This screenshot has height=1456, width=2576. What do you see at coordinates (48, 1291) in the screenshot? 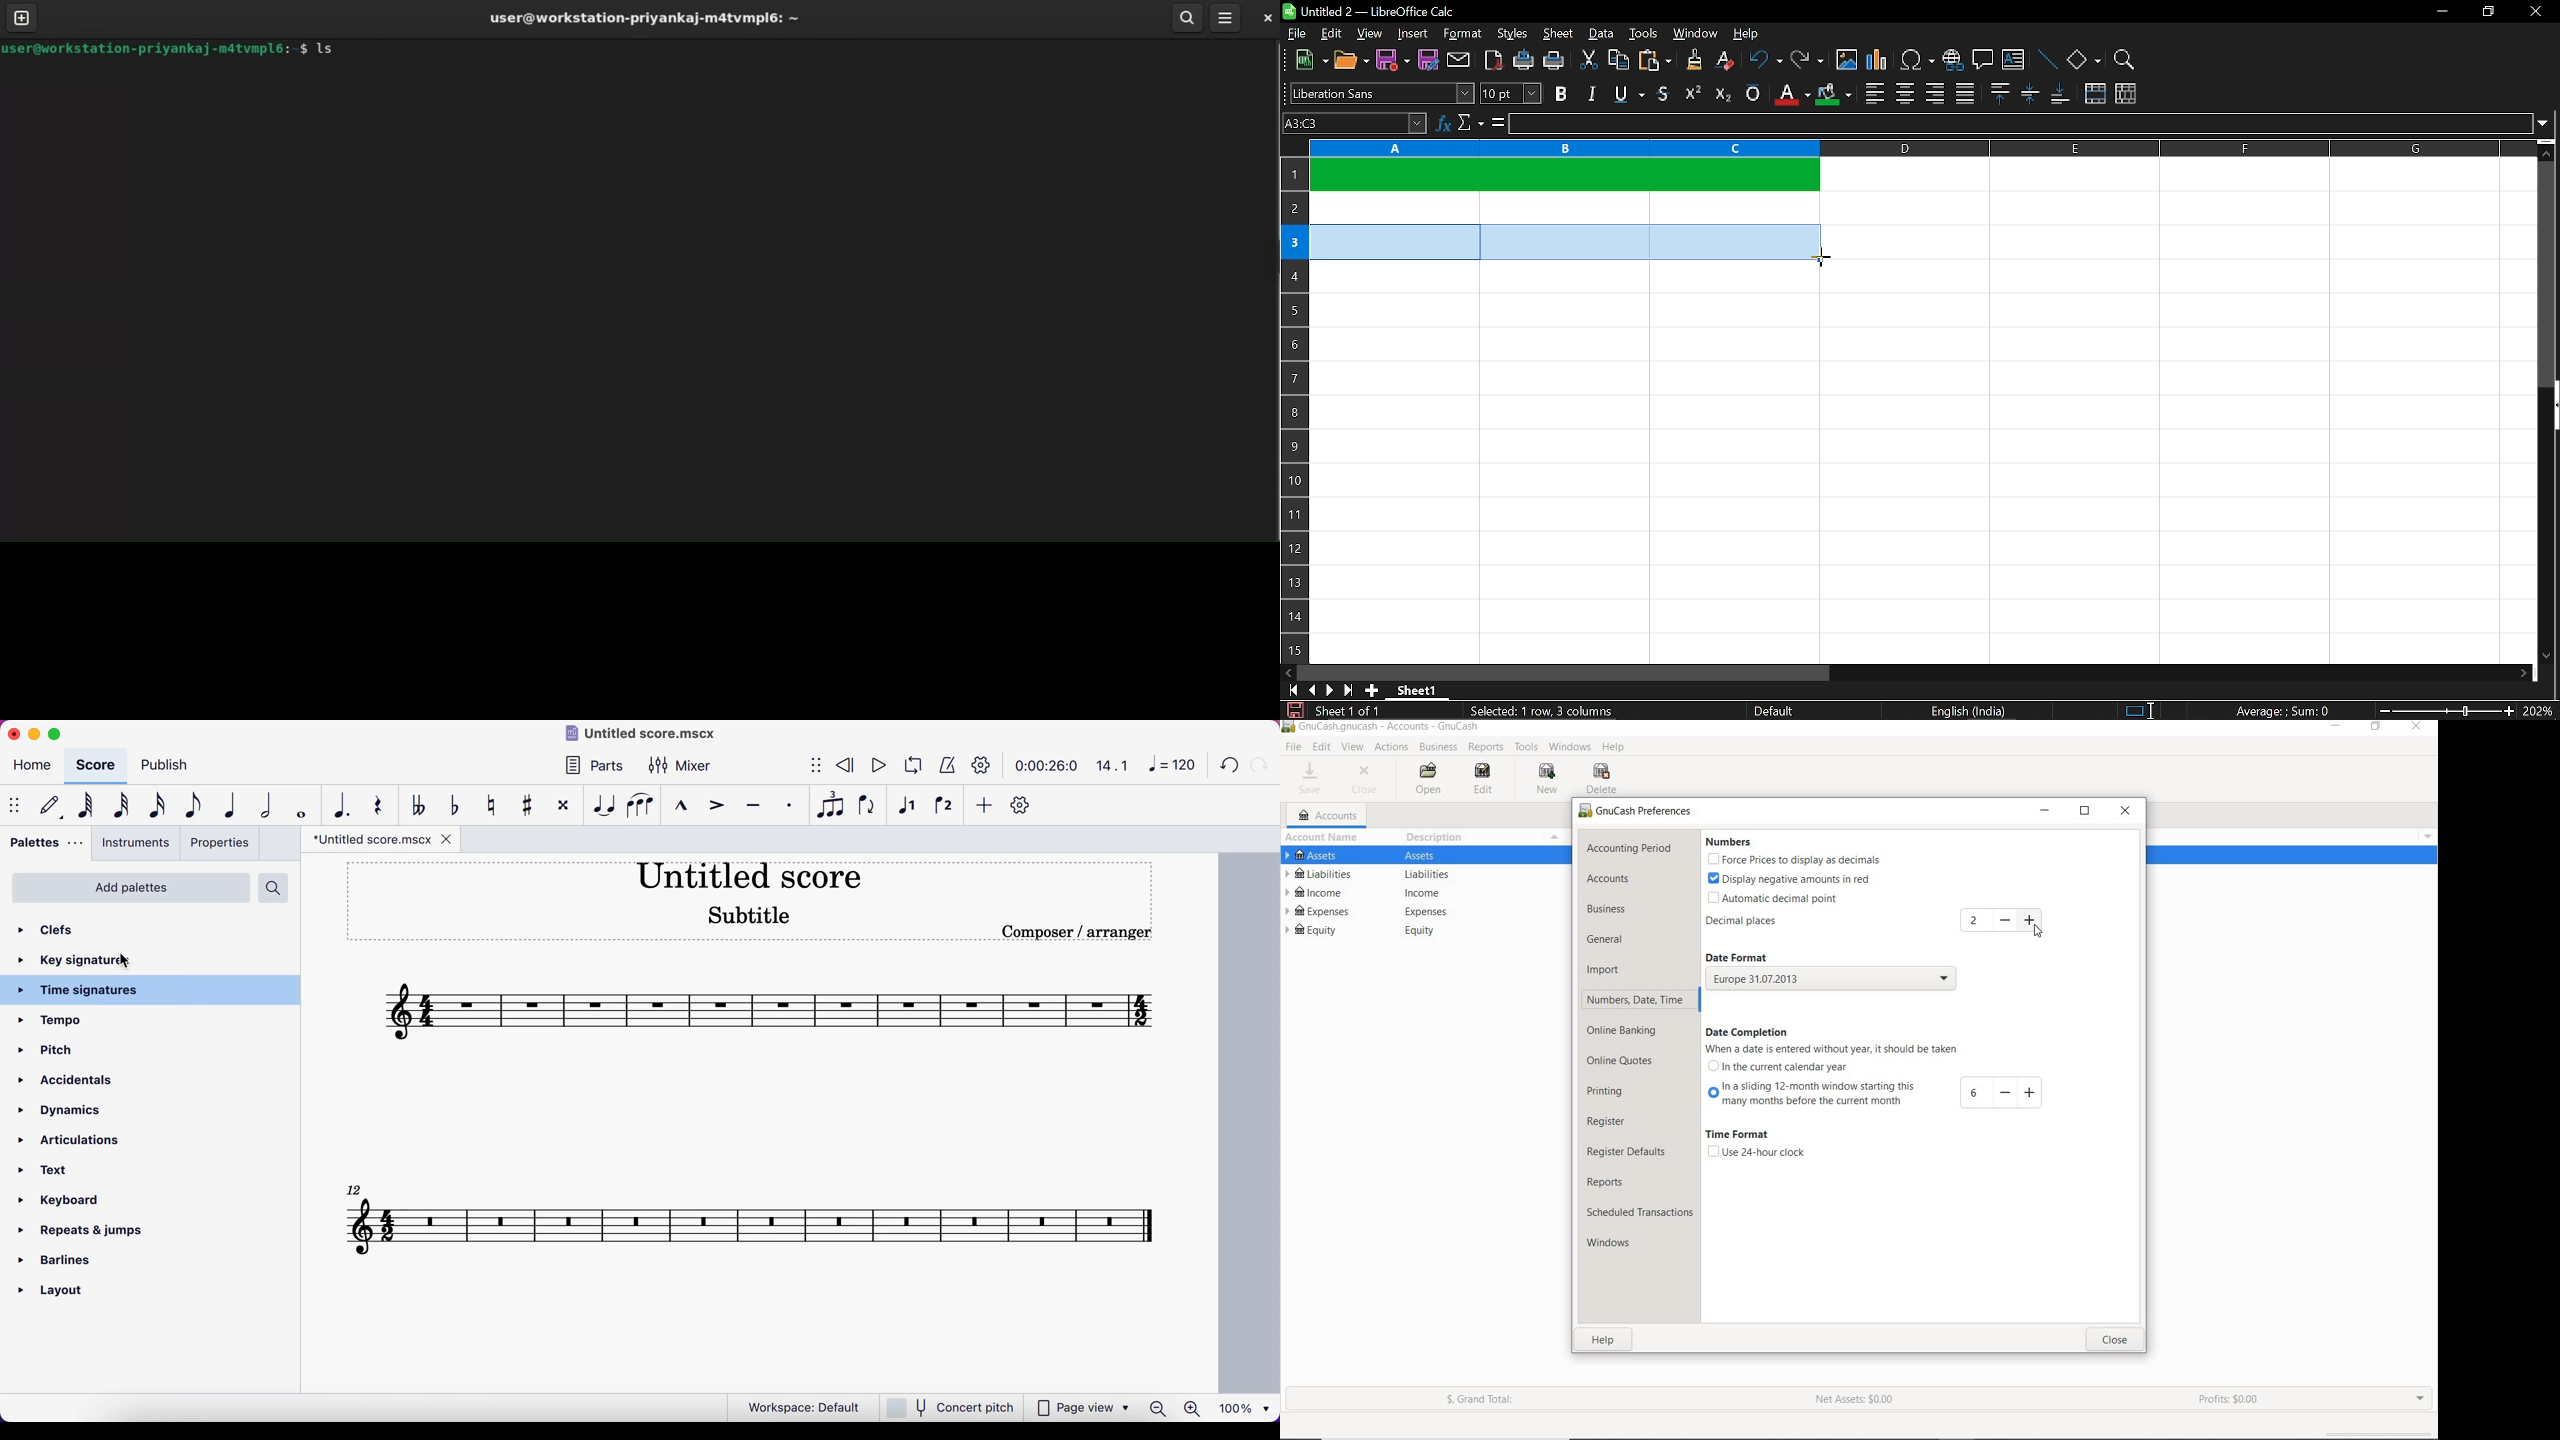
I see `layour` at bounding box center [48, 1291].